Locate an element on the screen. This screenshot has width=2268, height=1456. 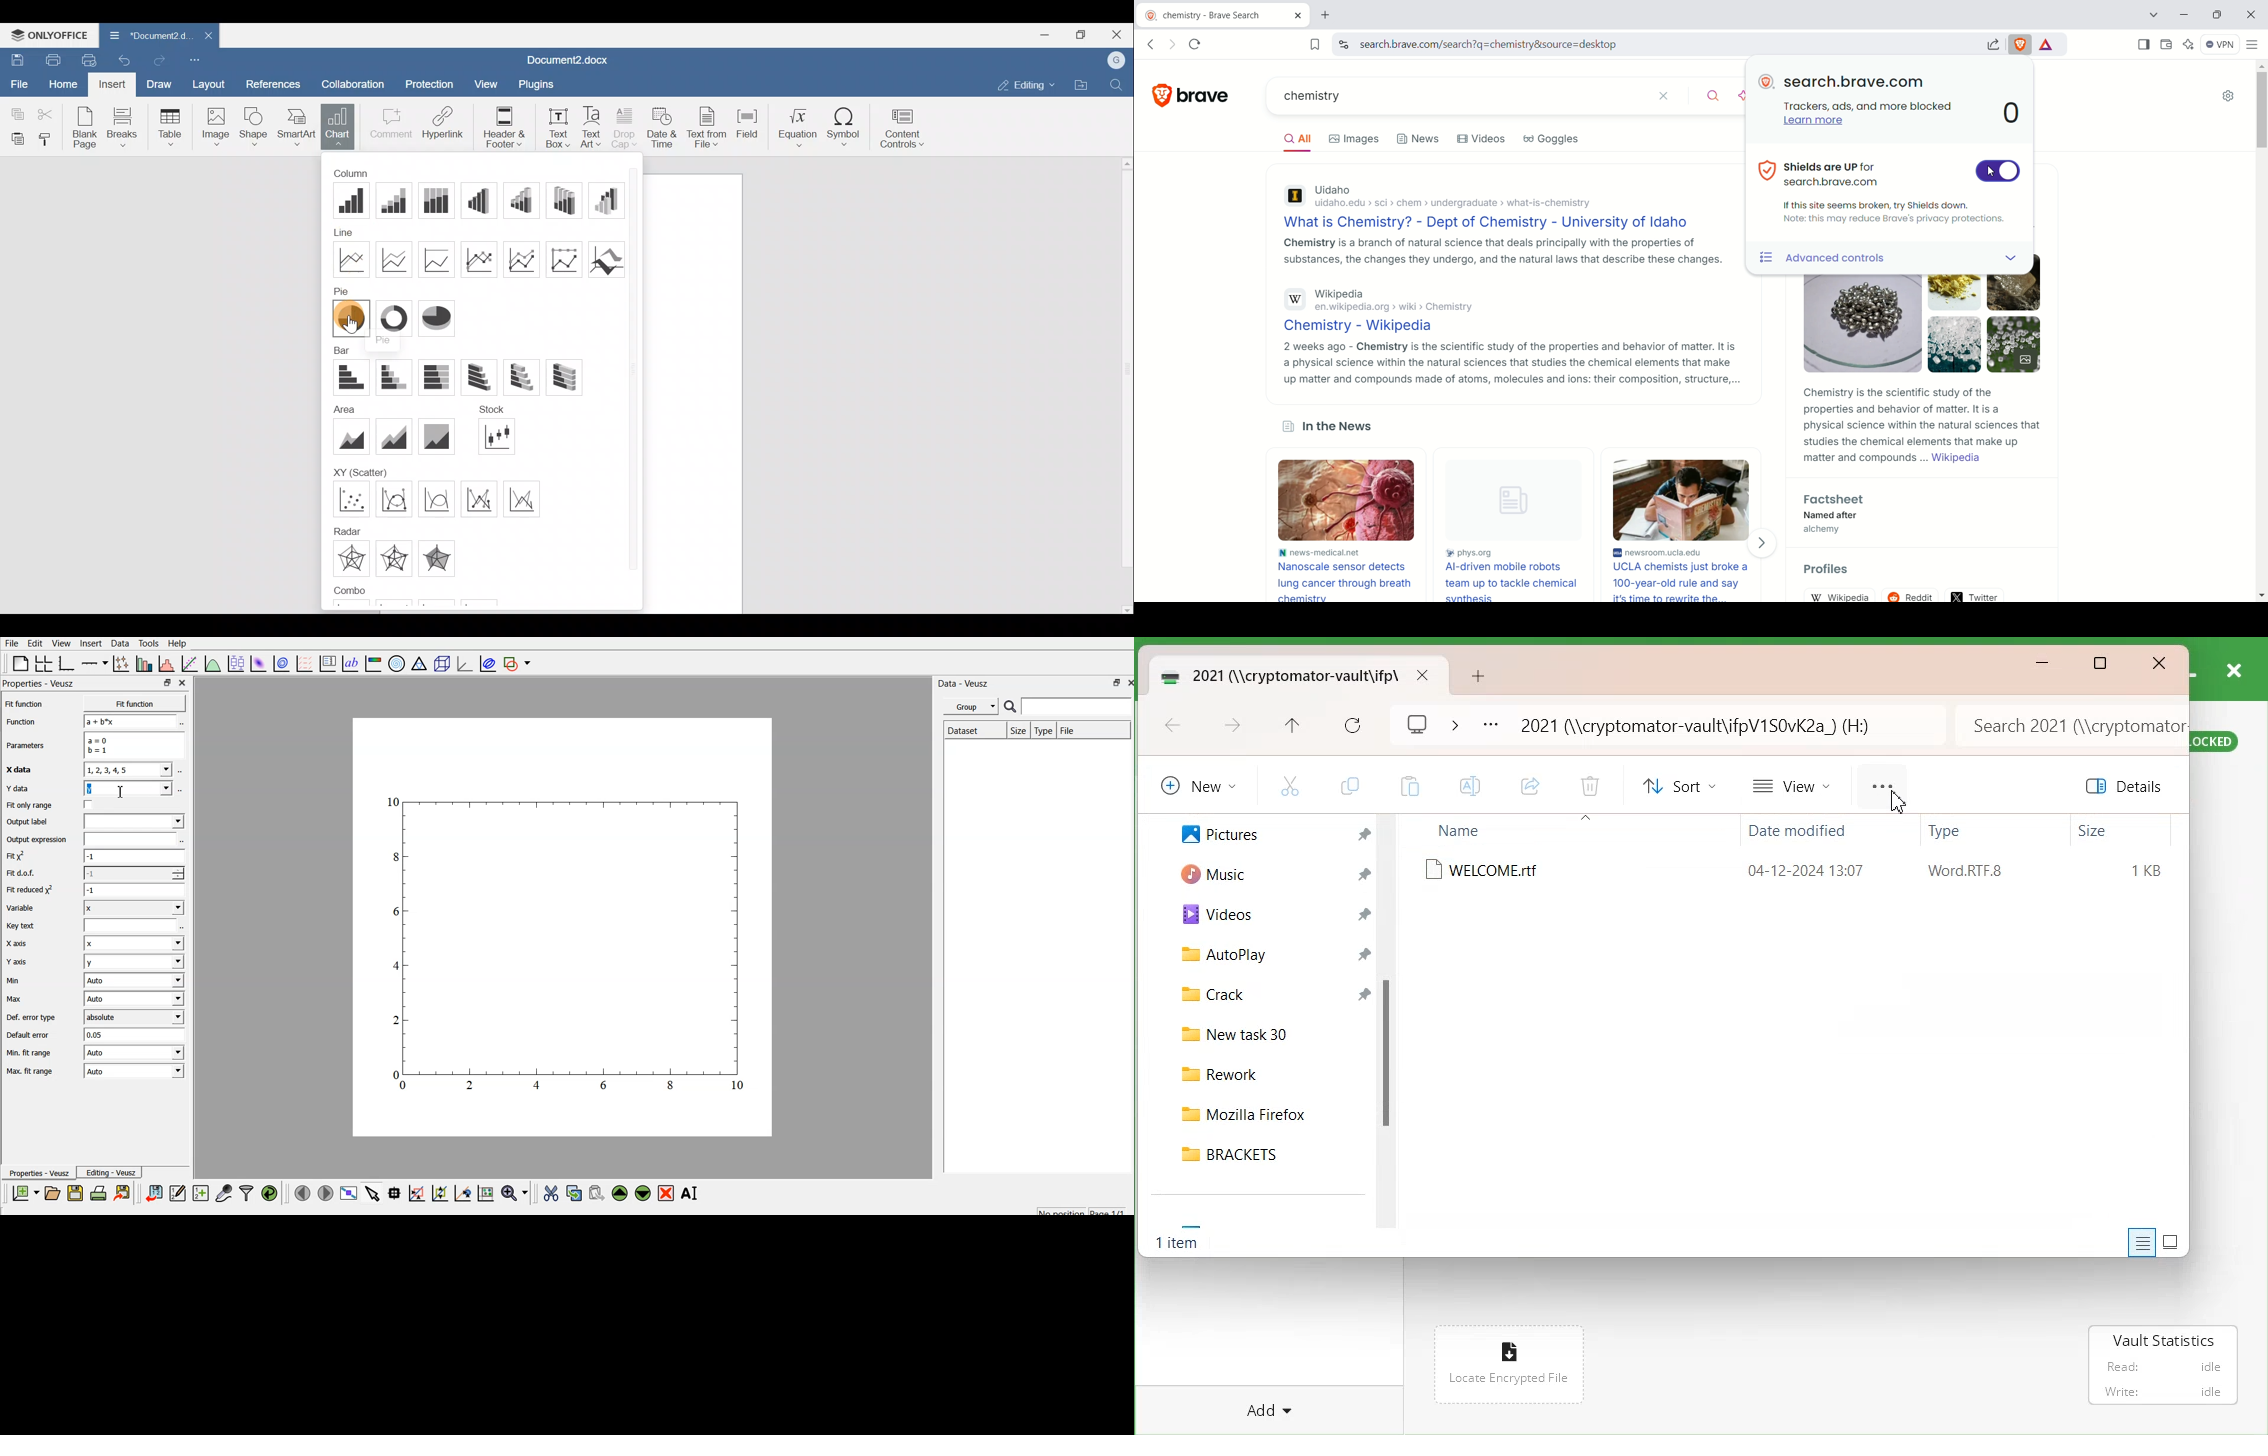
News is located at coordinates (1419, 138).